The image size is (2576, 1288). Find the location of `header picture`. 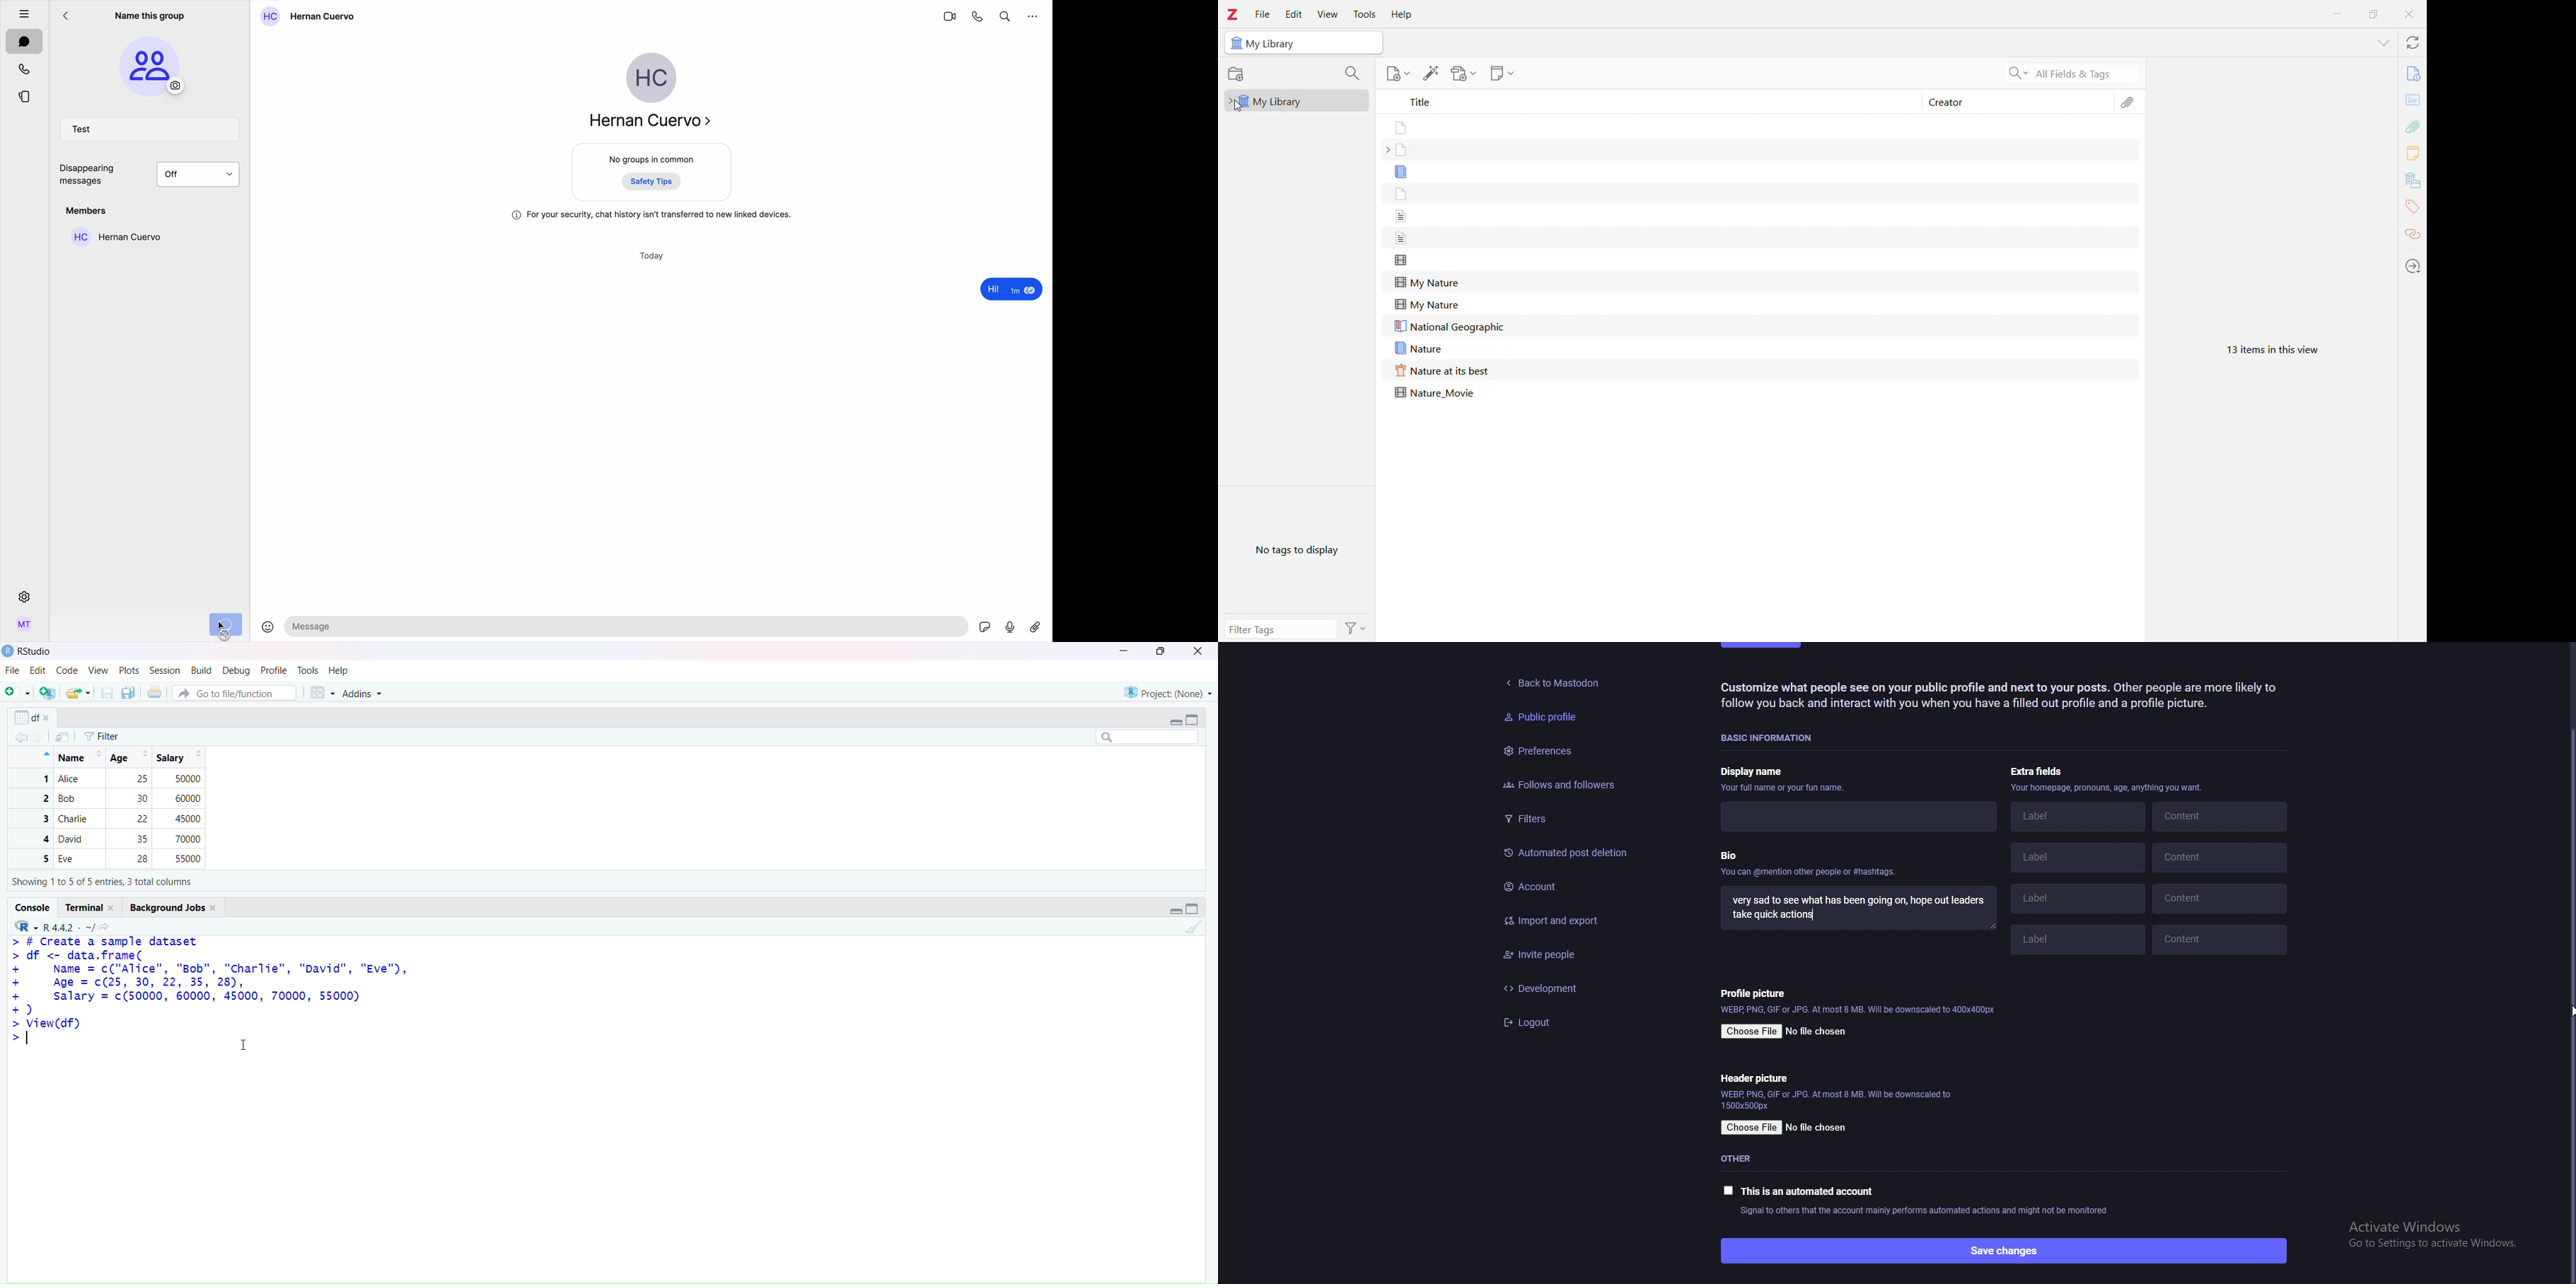

header picture is located at coordinates (1756, 1078).